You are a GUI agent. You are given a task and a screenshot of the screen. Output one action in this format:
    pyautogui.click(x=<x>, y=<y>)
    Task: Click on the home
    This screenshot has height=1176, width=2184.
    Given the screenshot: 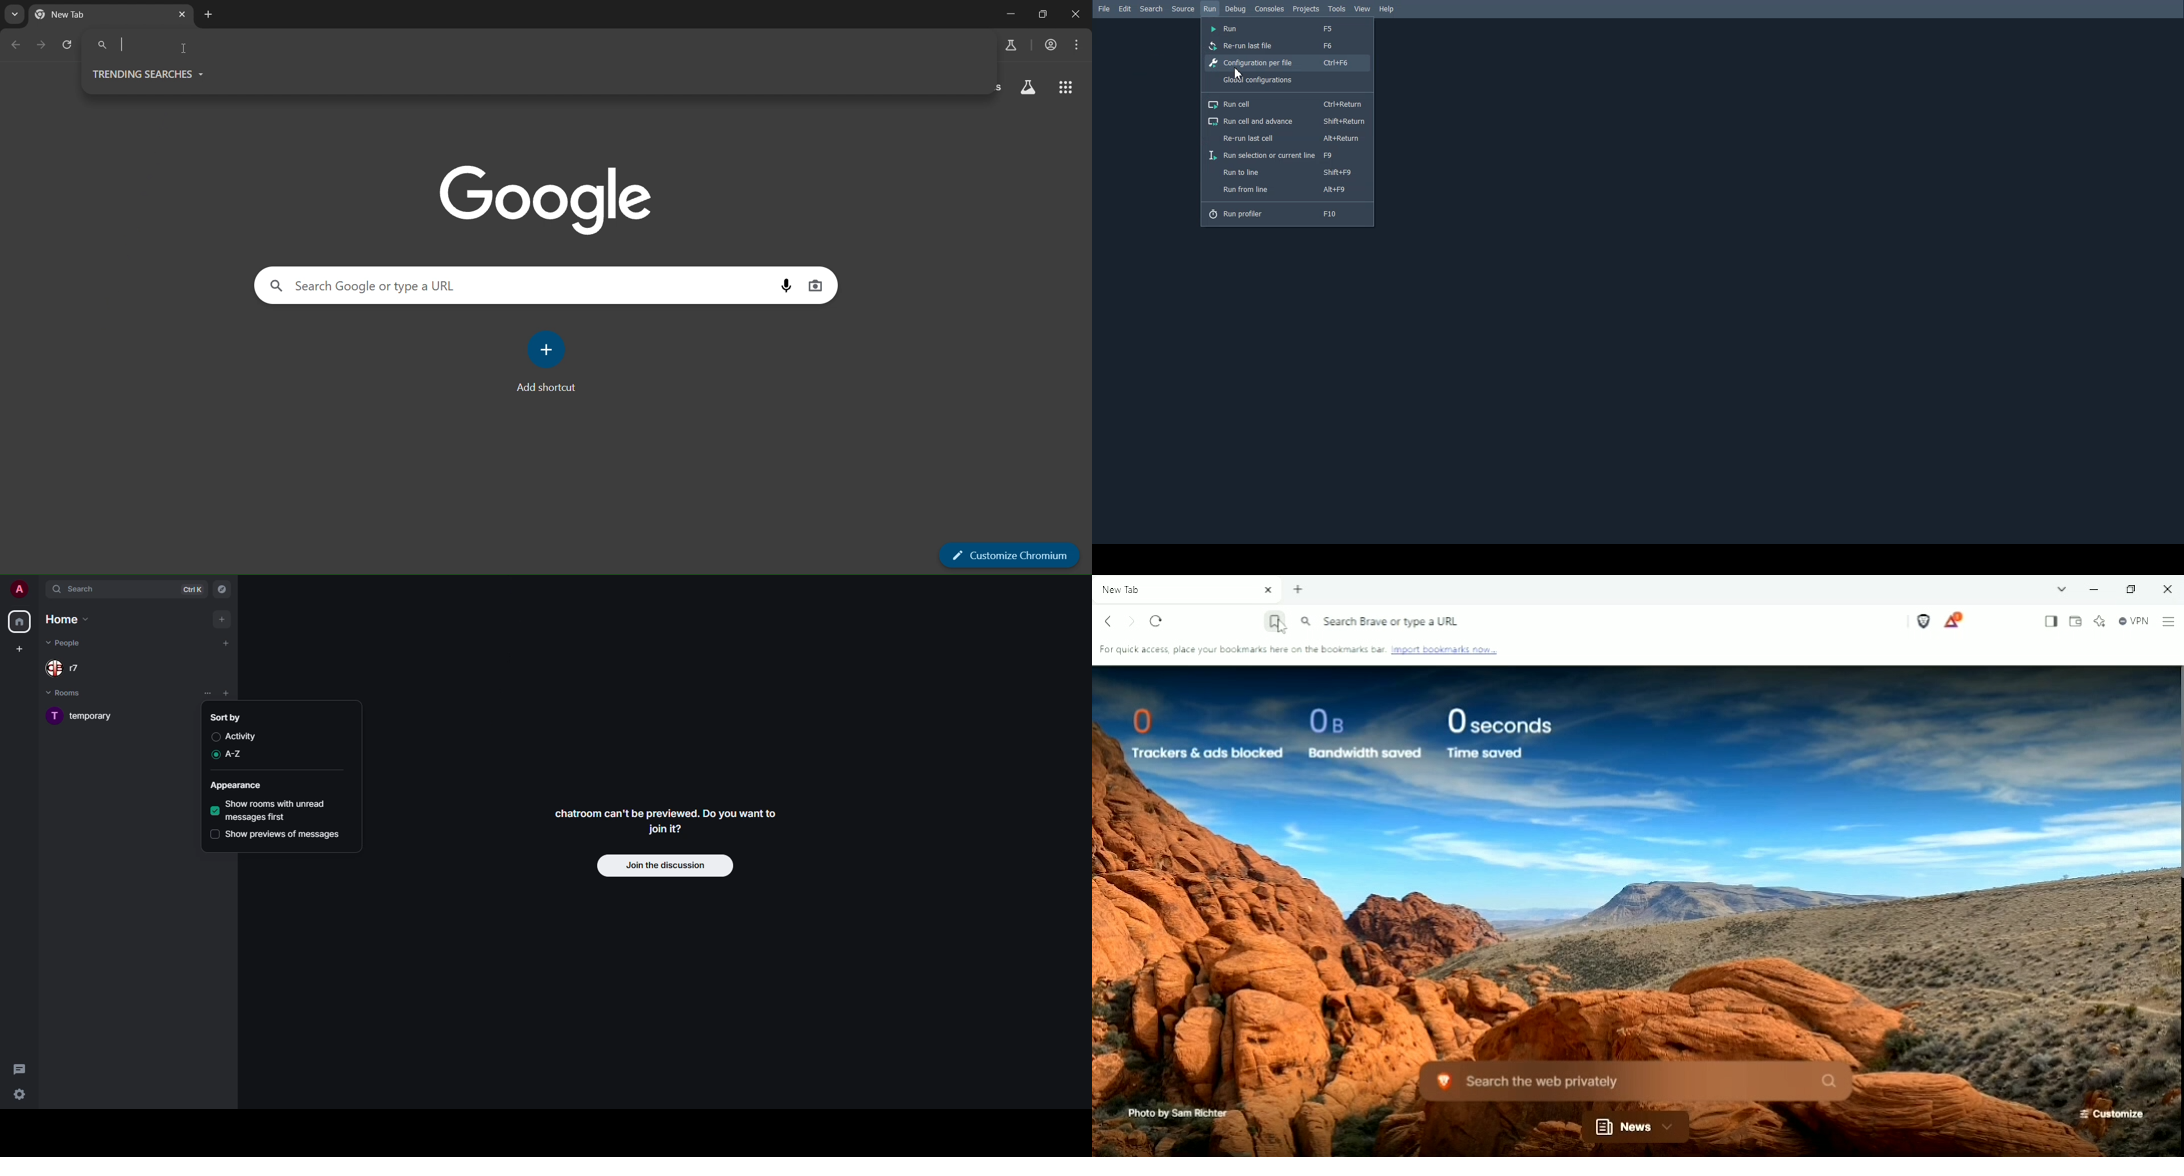 What is the action you would take?
    pyautogui.click(x=67, y=619)
    